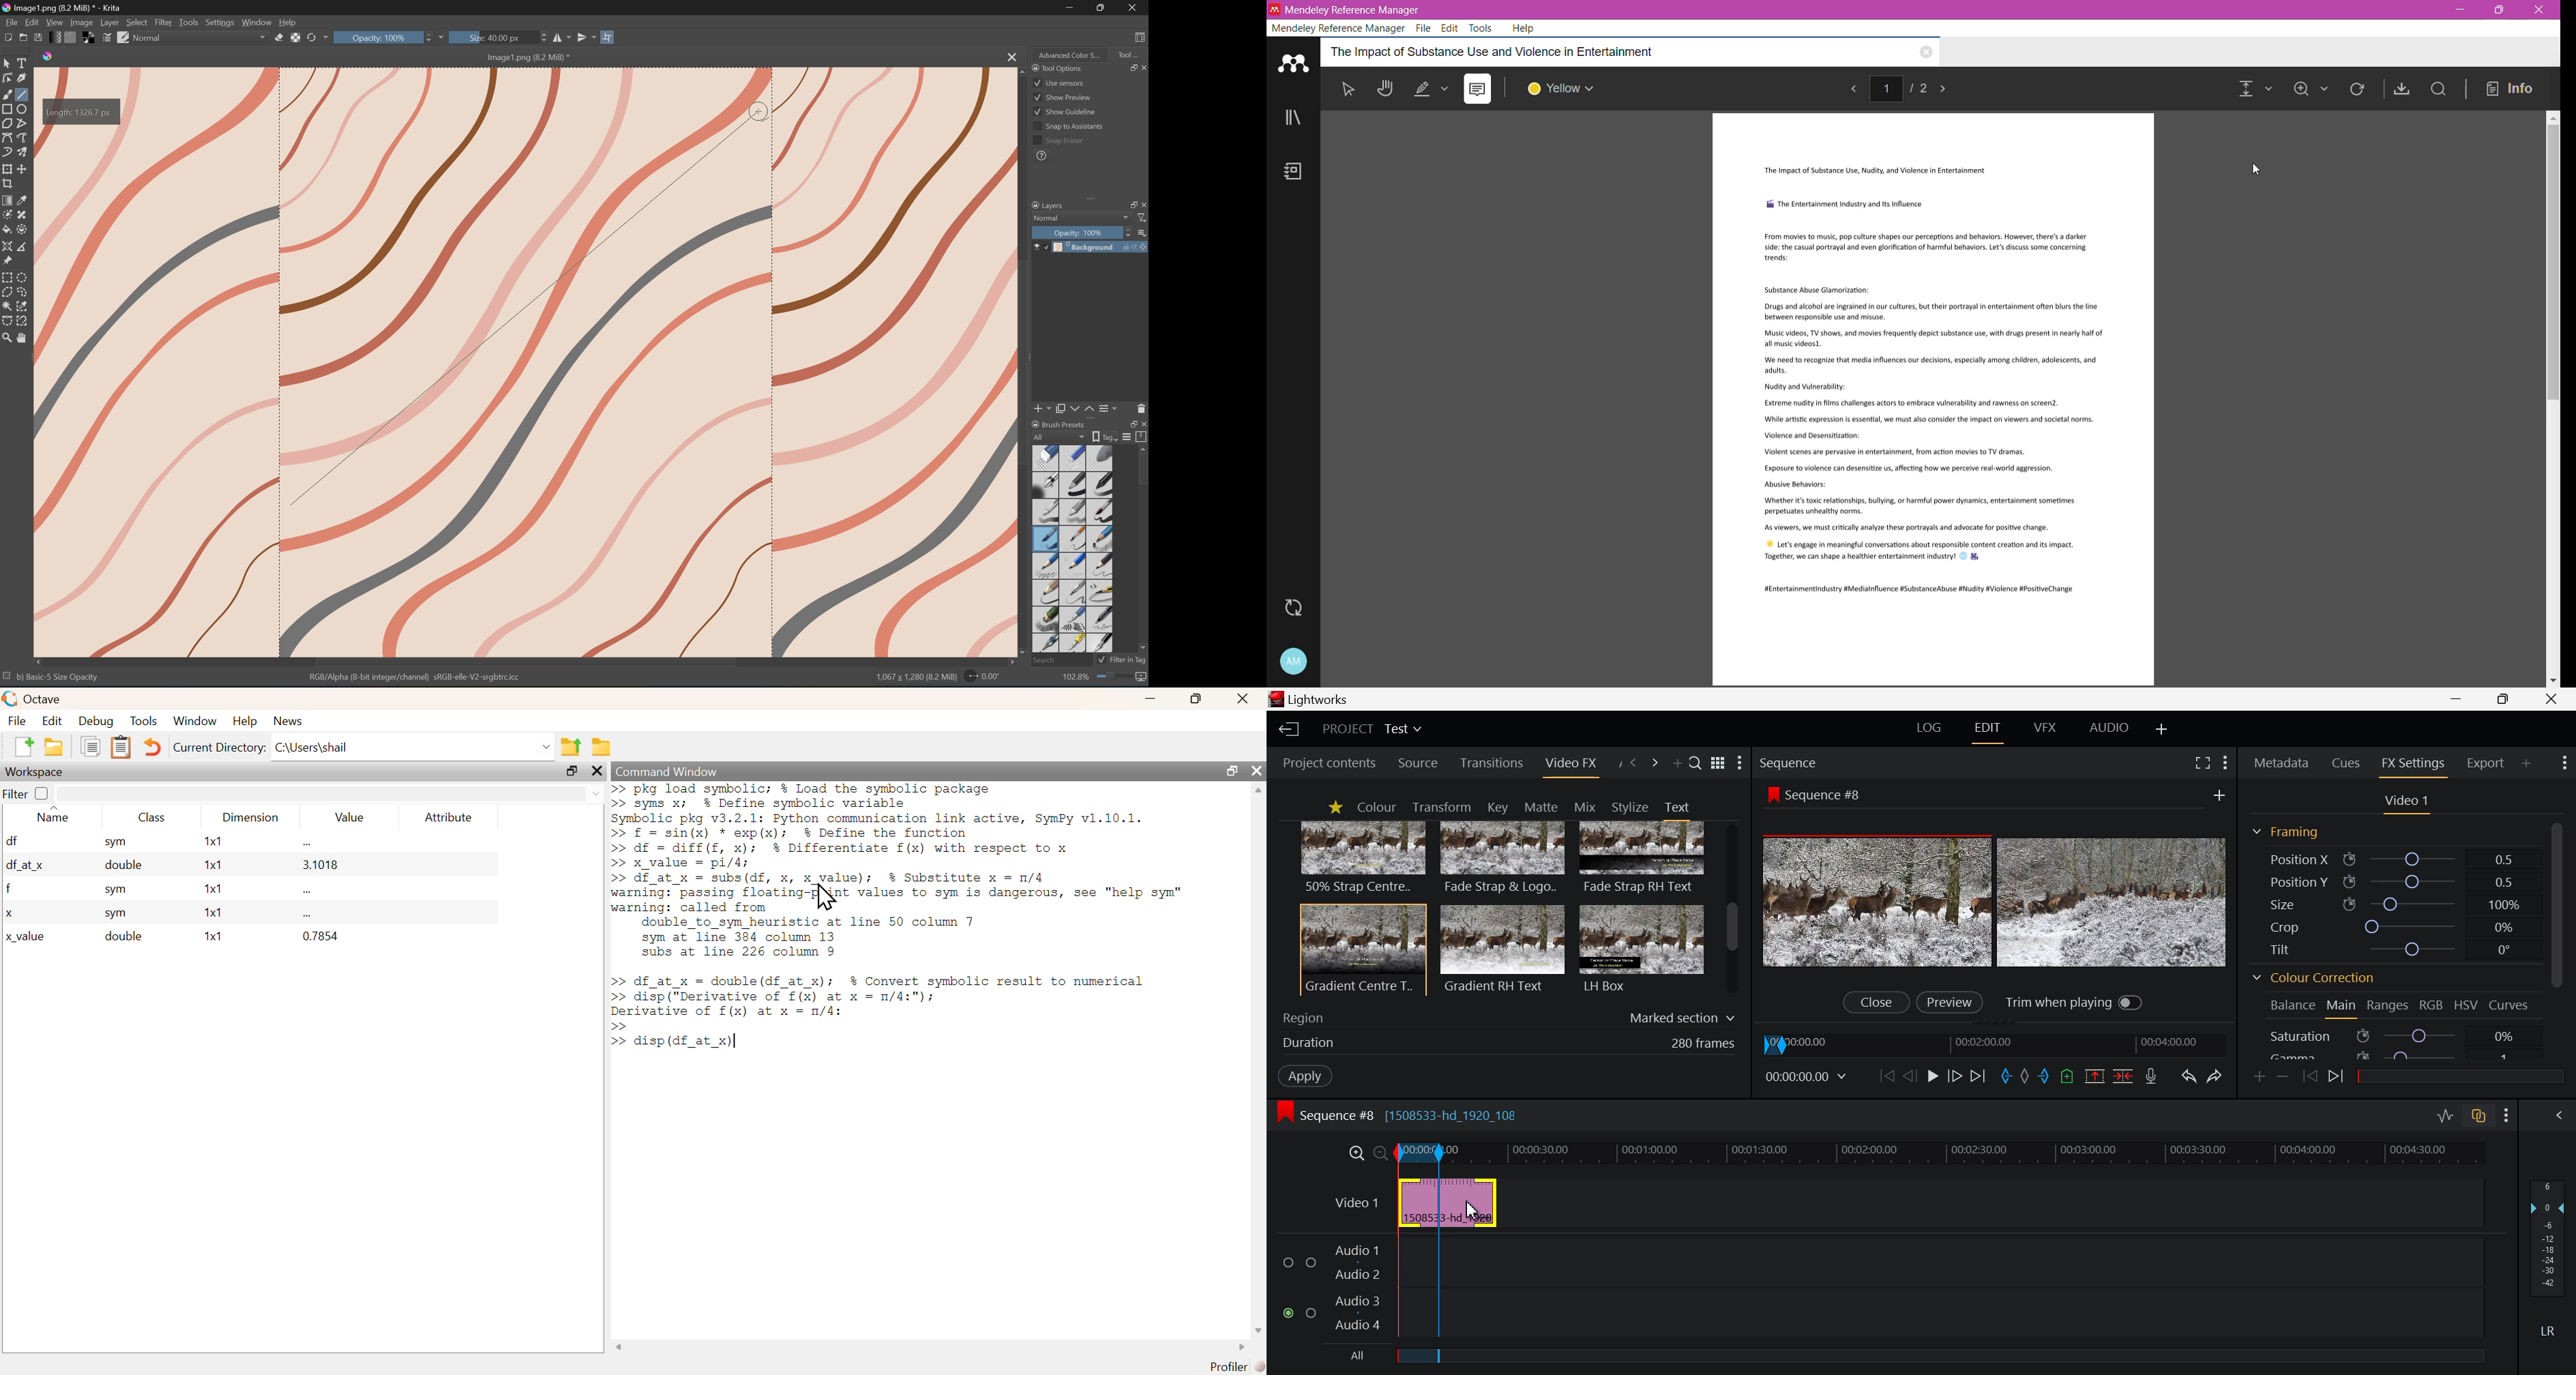 The height and width of the screenshot is (1400, 2576). Describe the element at coordinates (1951, 90) in the screenshot. I see `Go to next page` at that location.